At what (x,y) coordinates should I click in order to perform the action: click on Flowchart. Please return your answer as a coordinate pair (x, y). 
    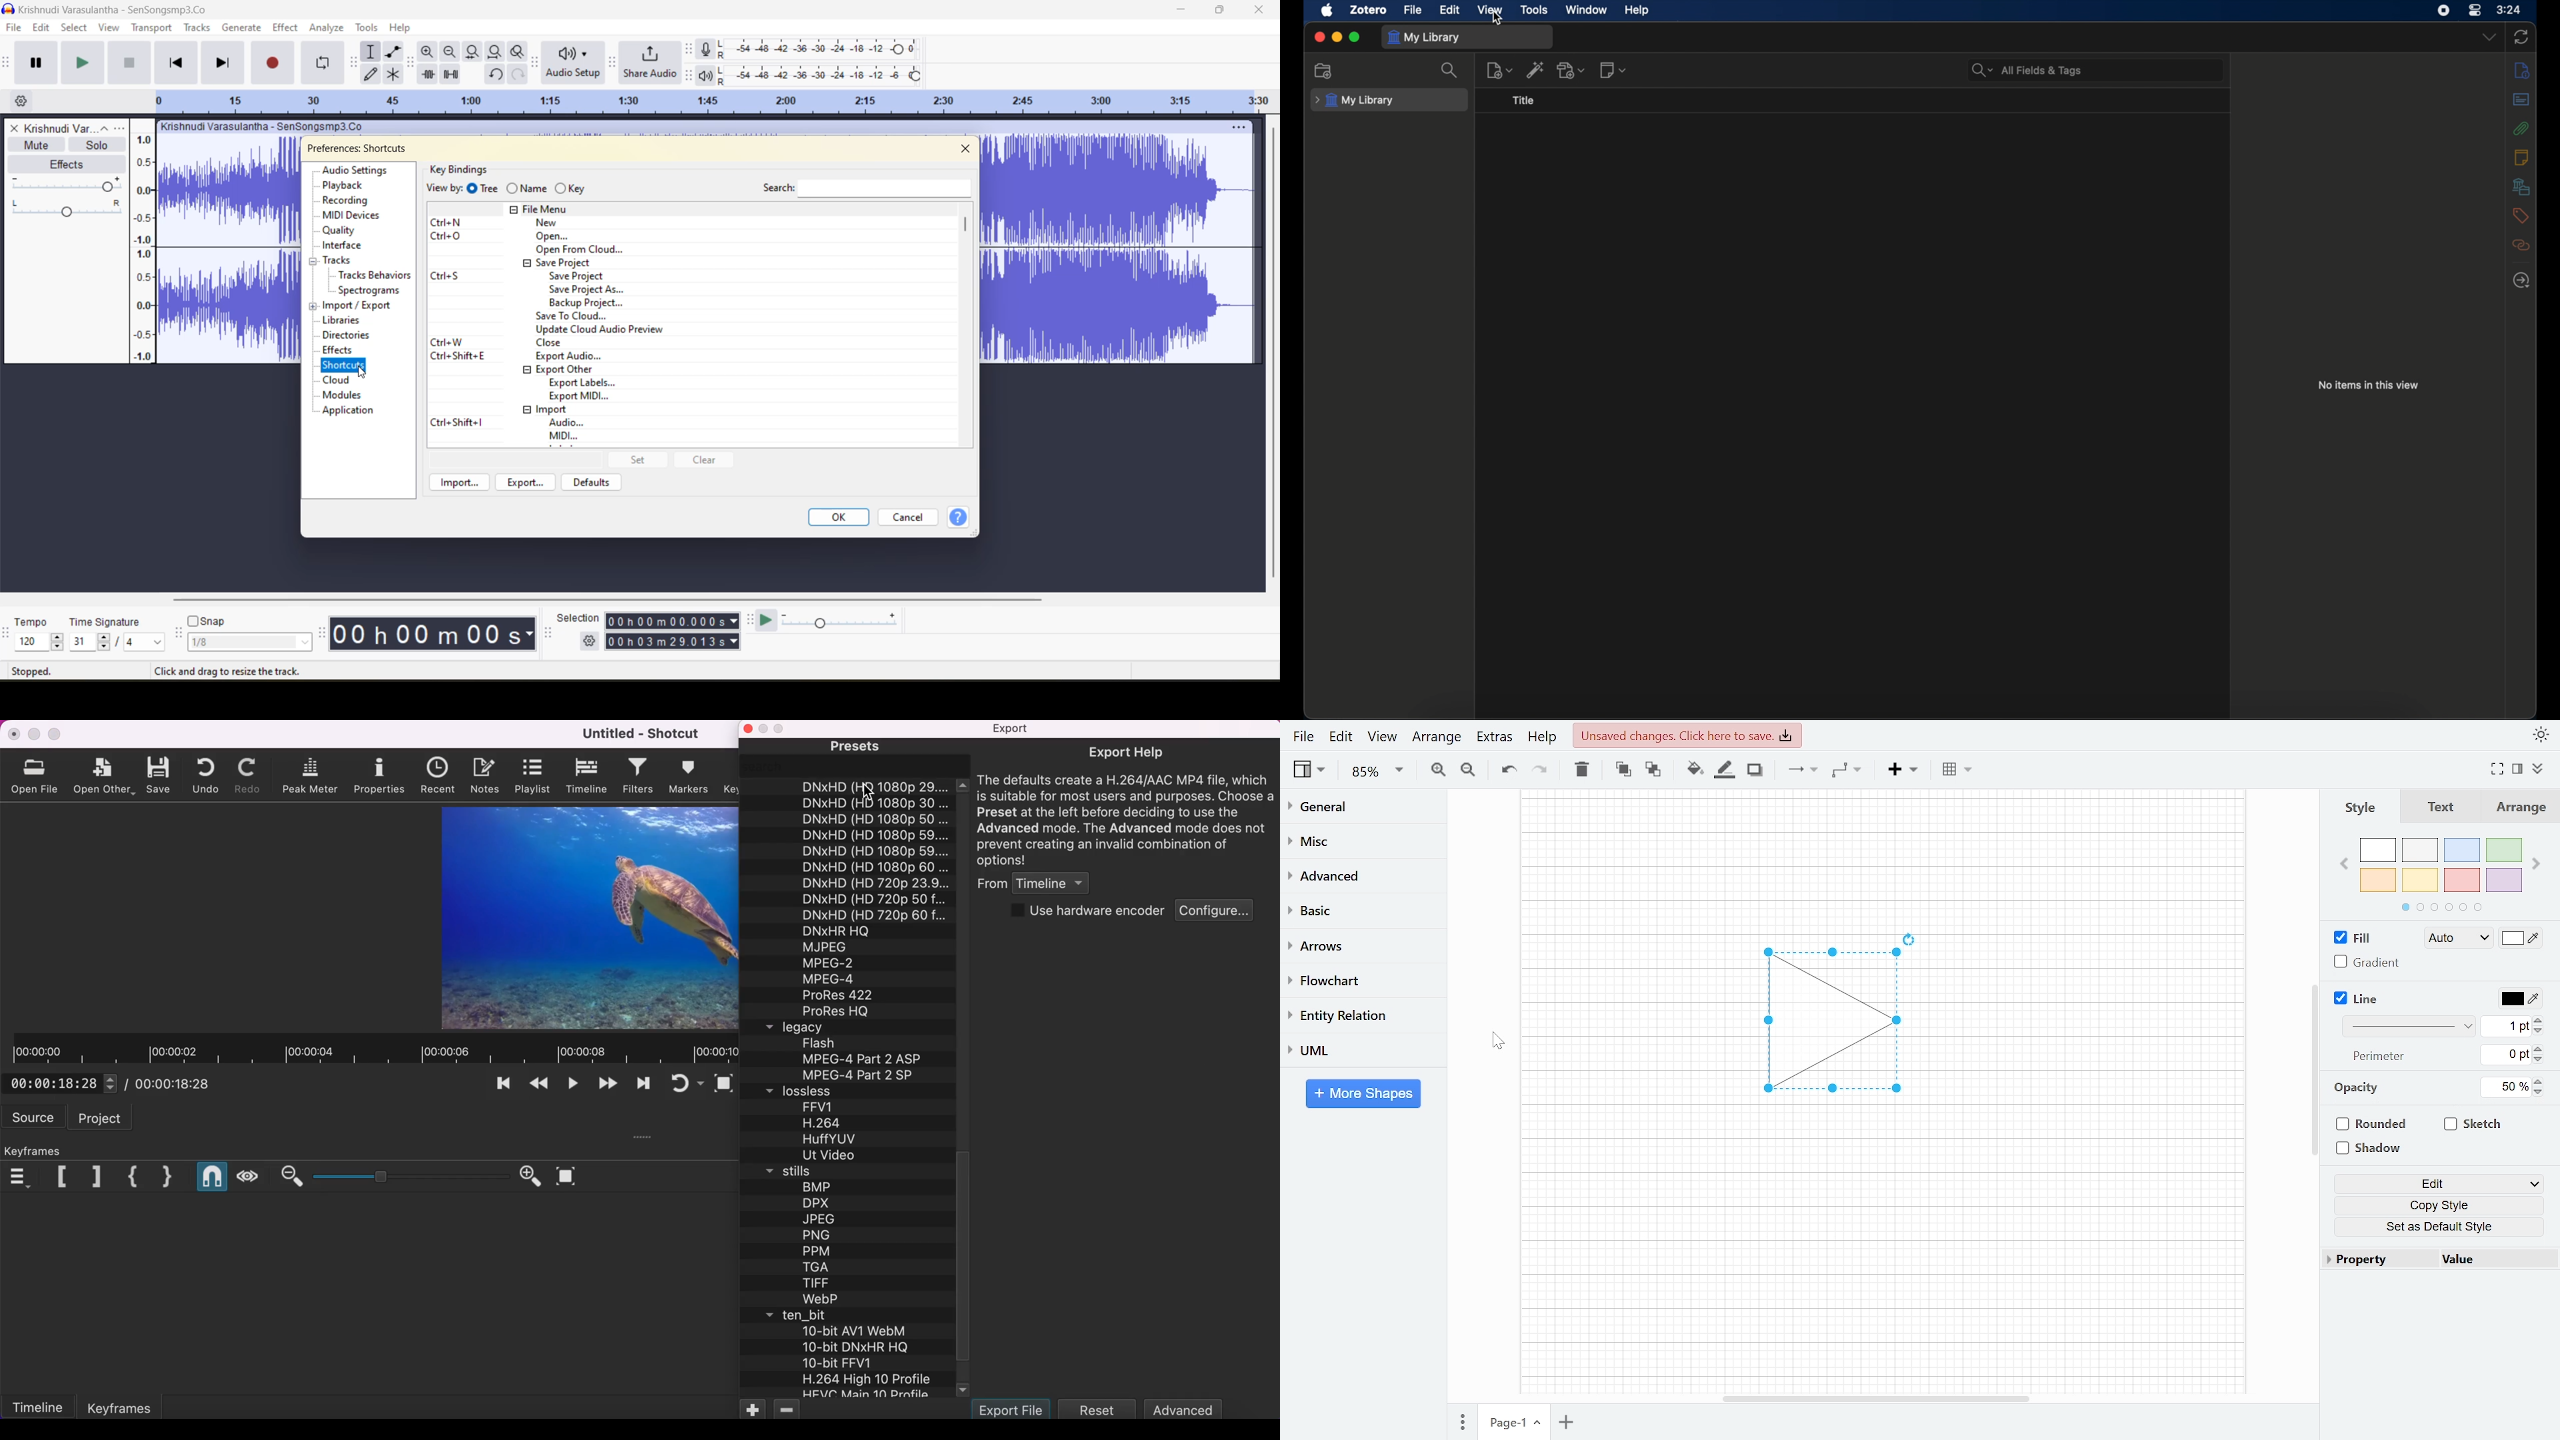
    Looking at the image, I should click on (1355, 981).